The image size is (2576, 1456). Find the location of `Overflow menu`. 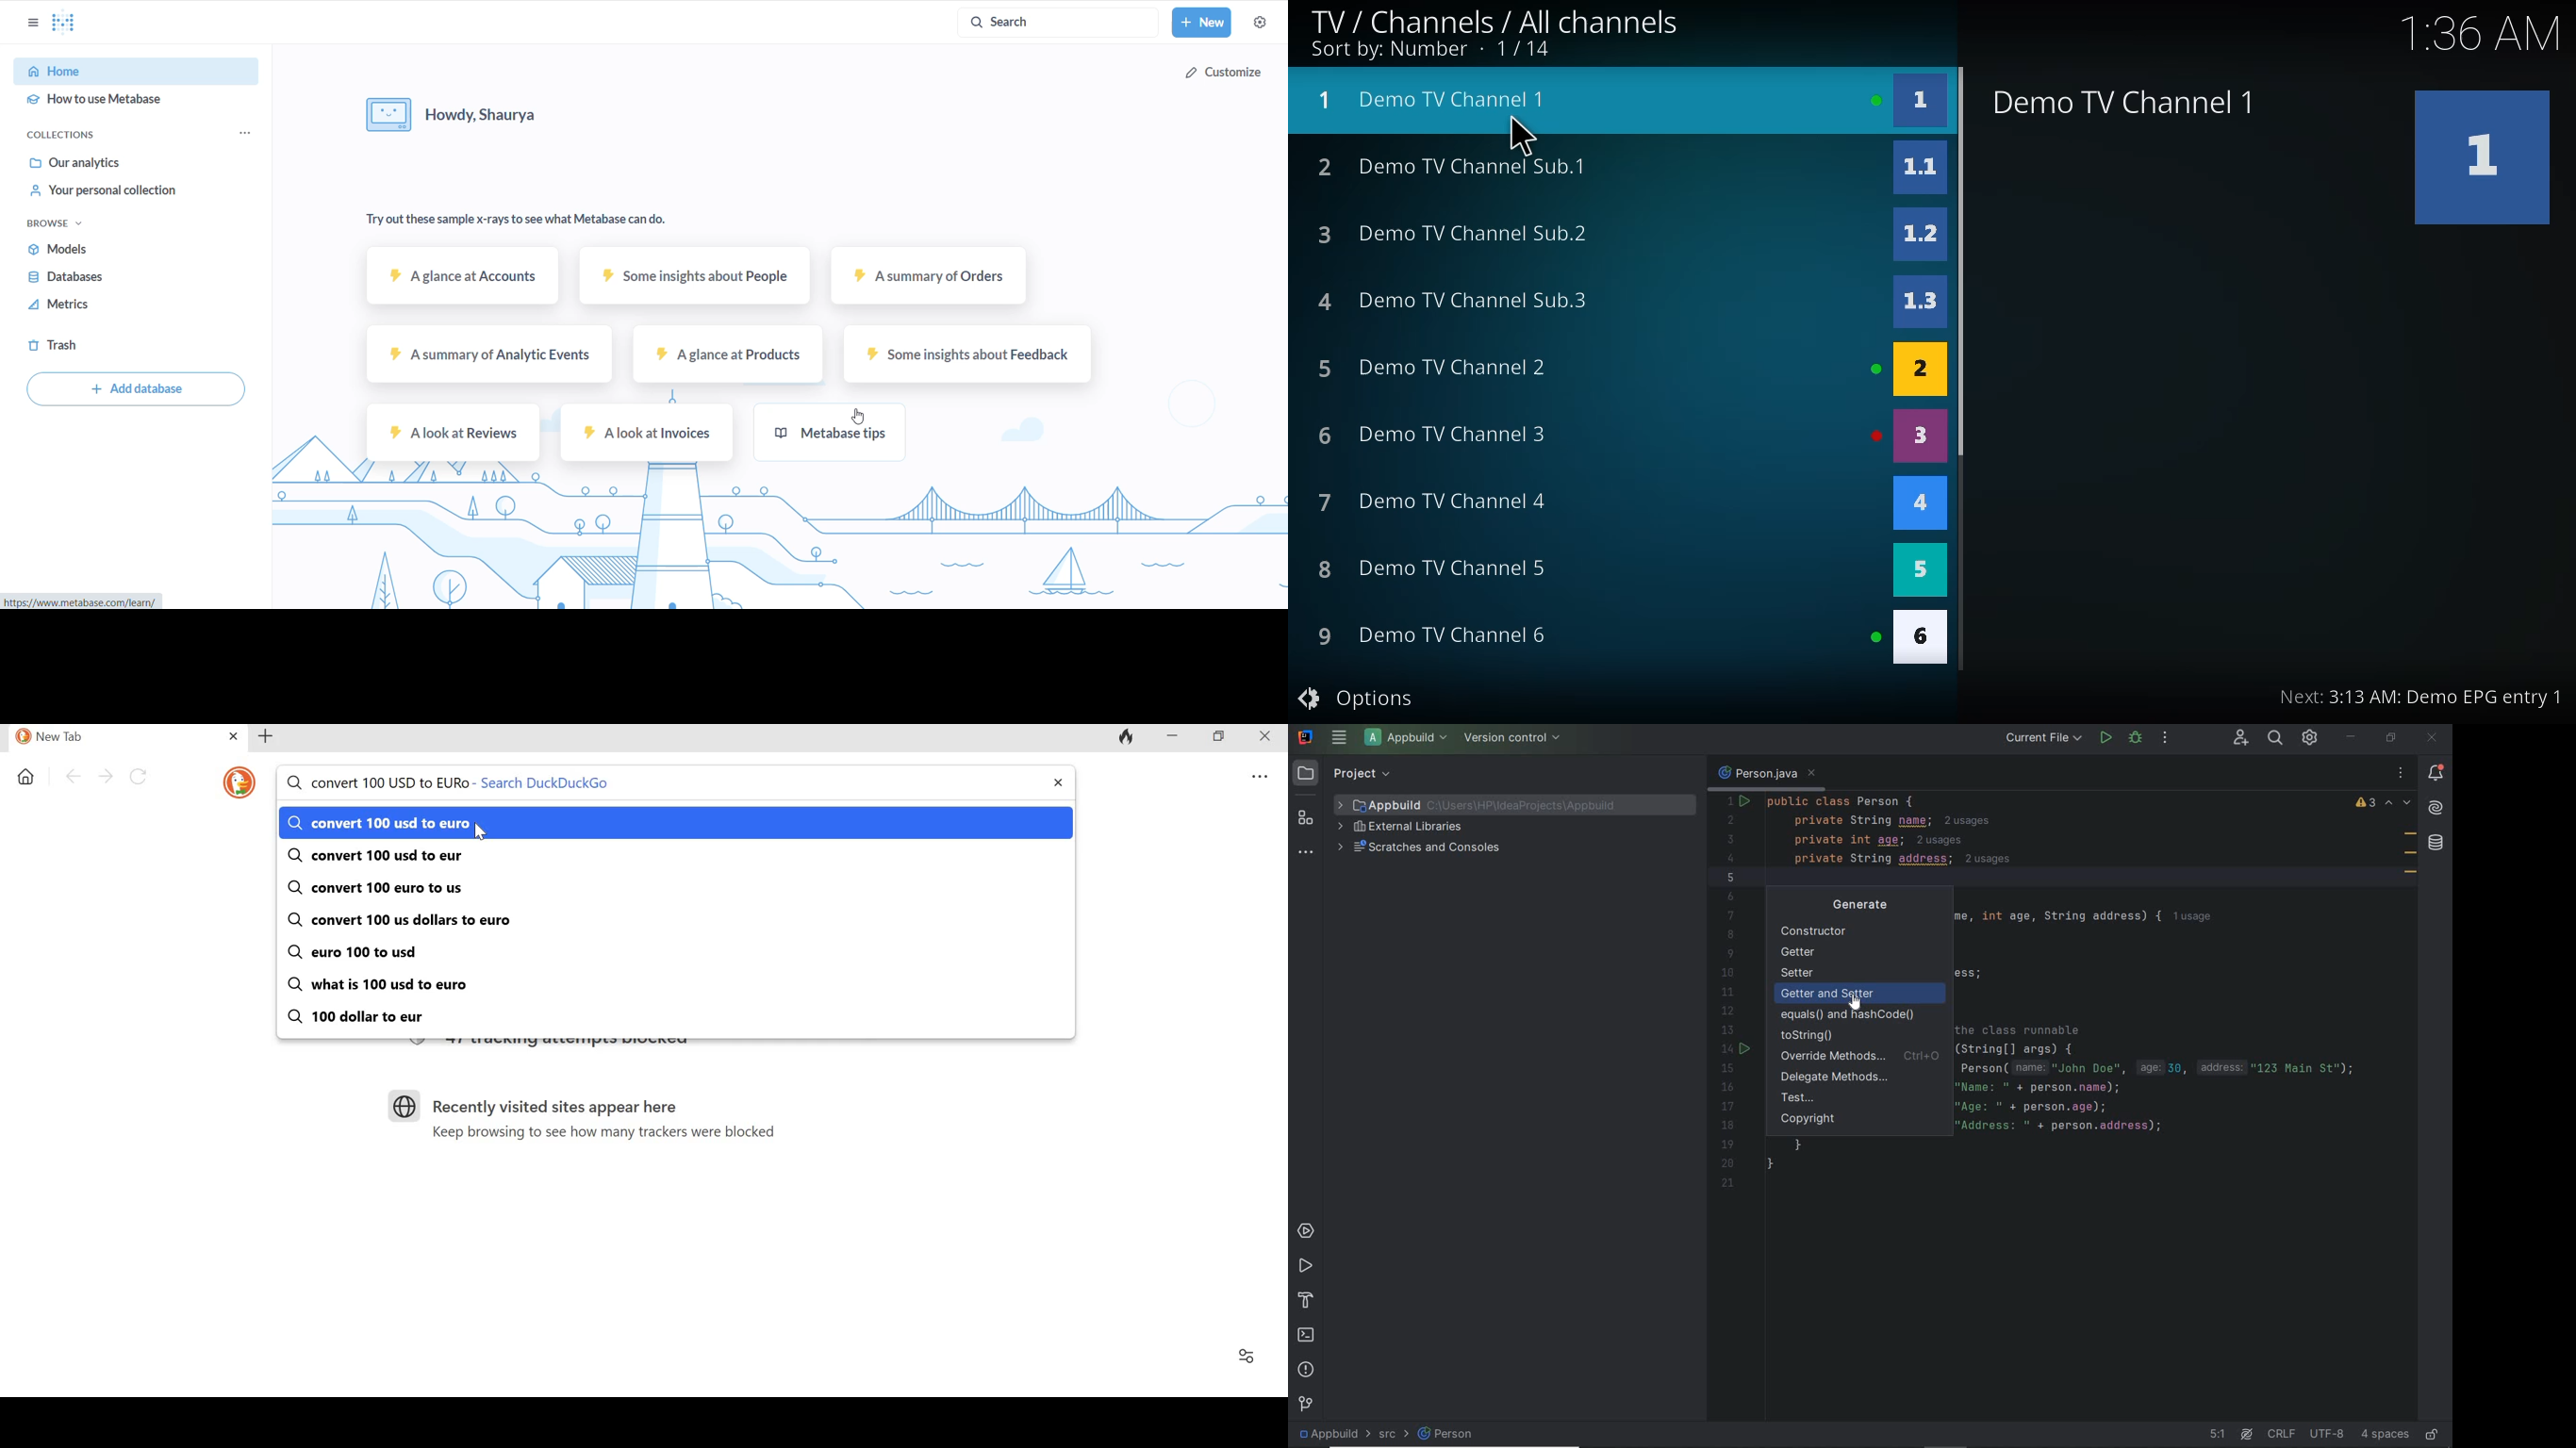

Overflow menu is located at coordinates (1261, 777).